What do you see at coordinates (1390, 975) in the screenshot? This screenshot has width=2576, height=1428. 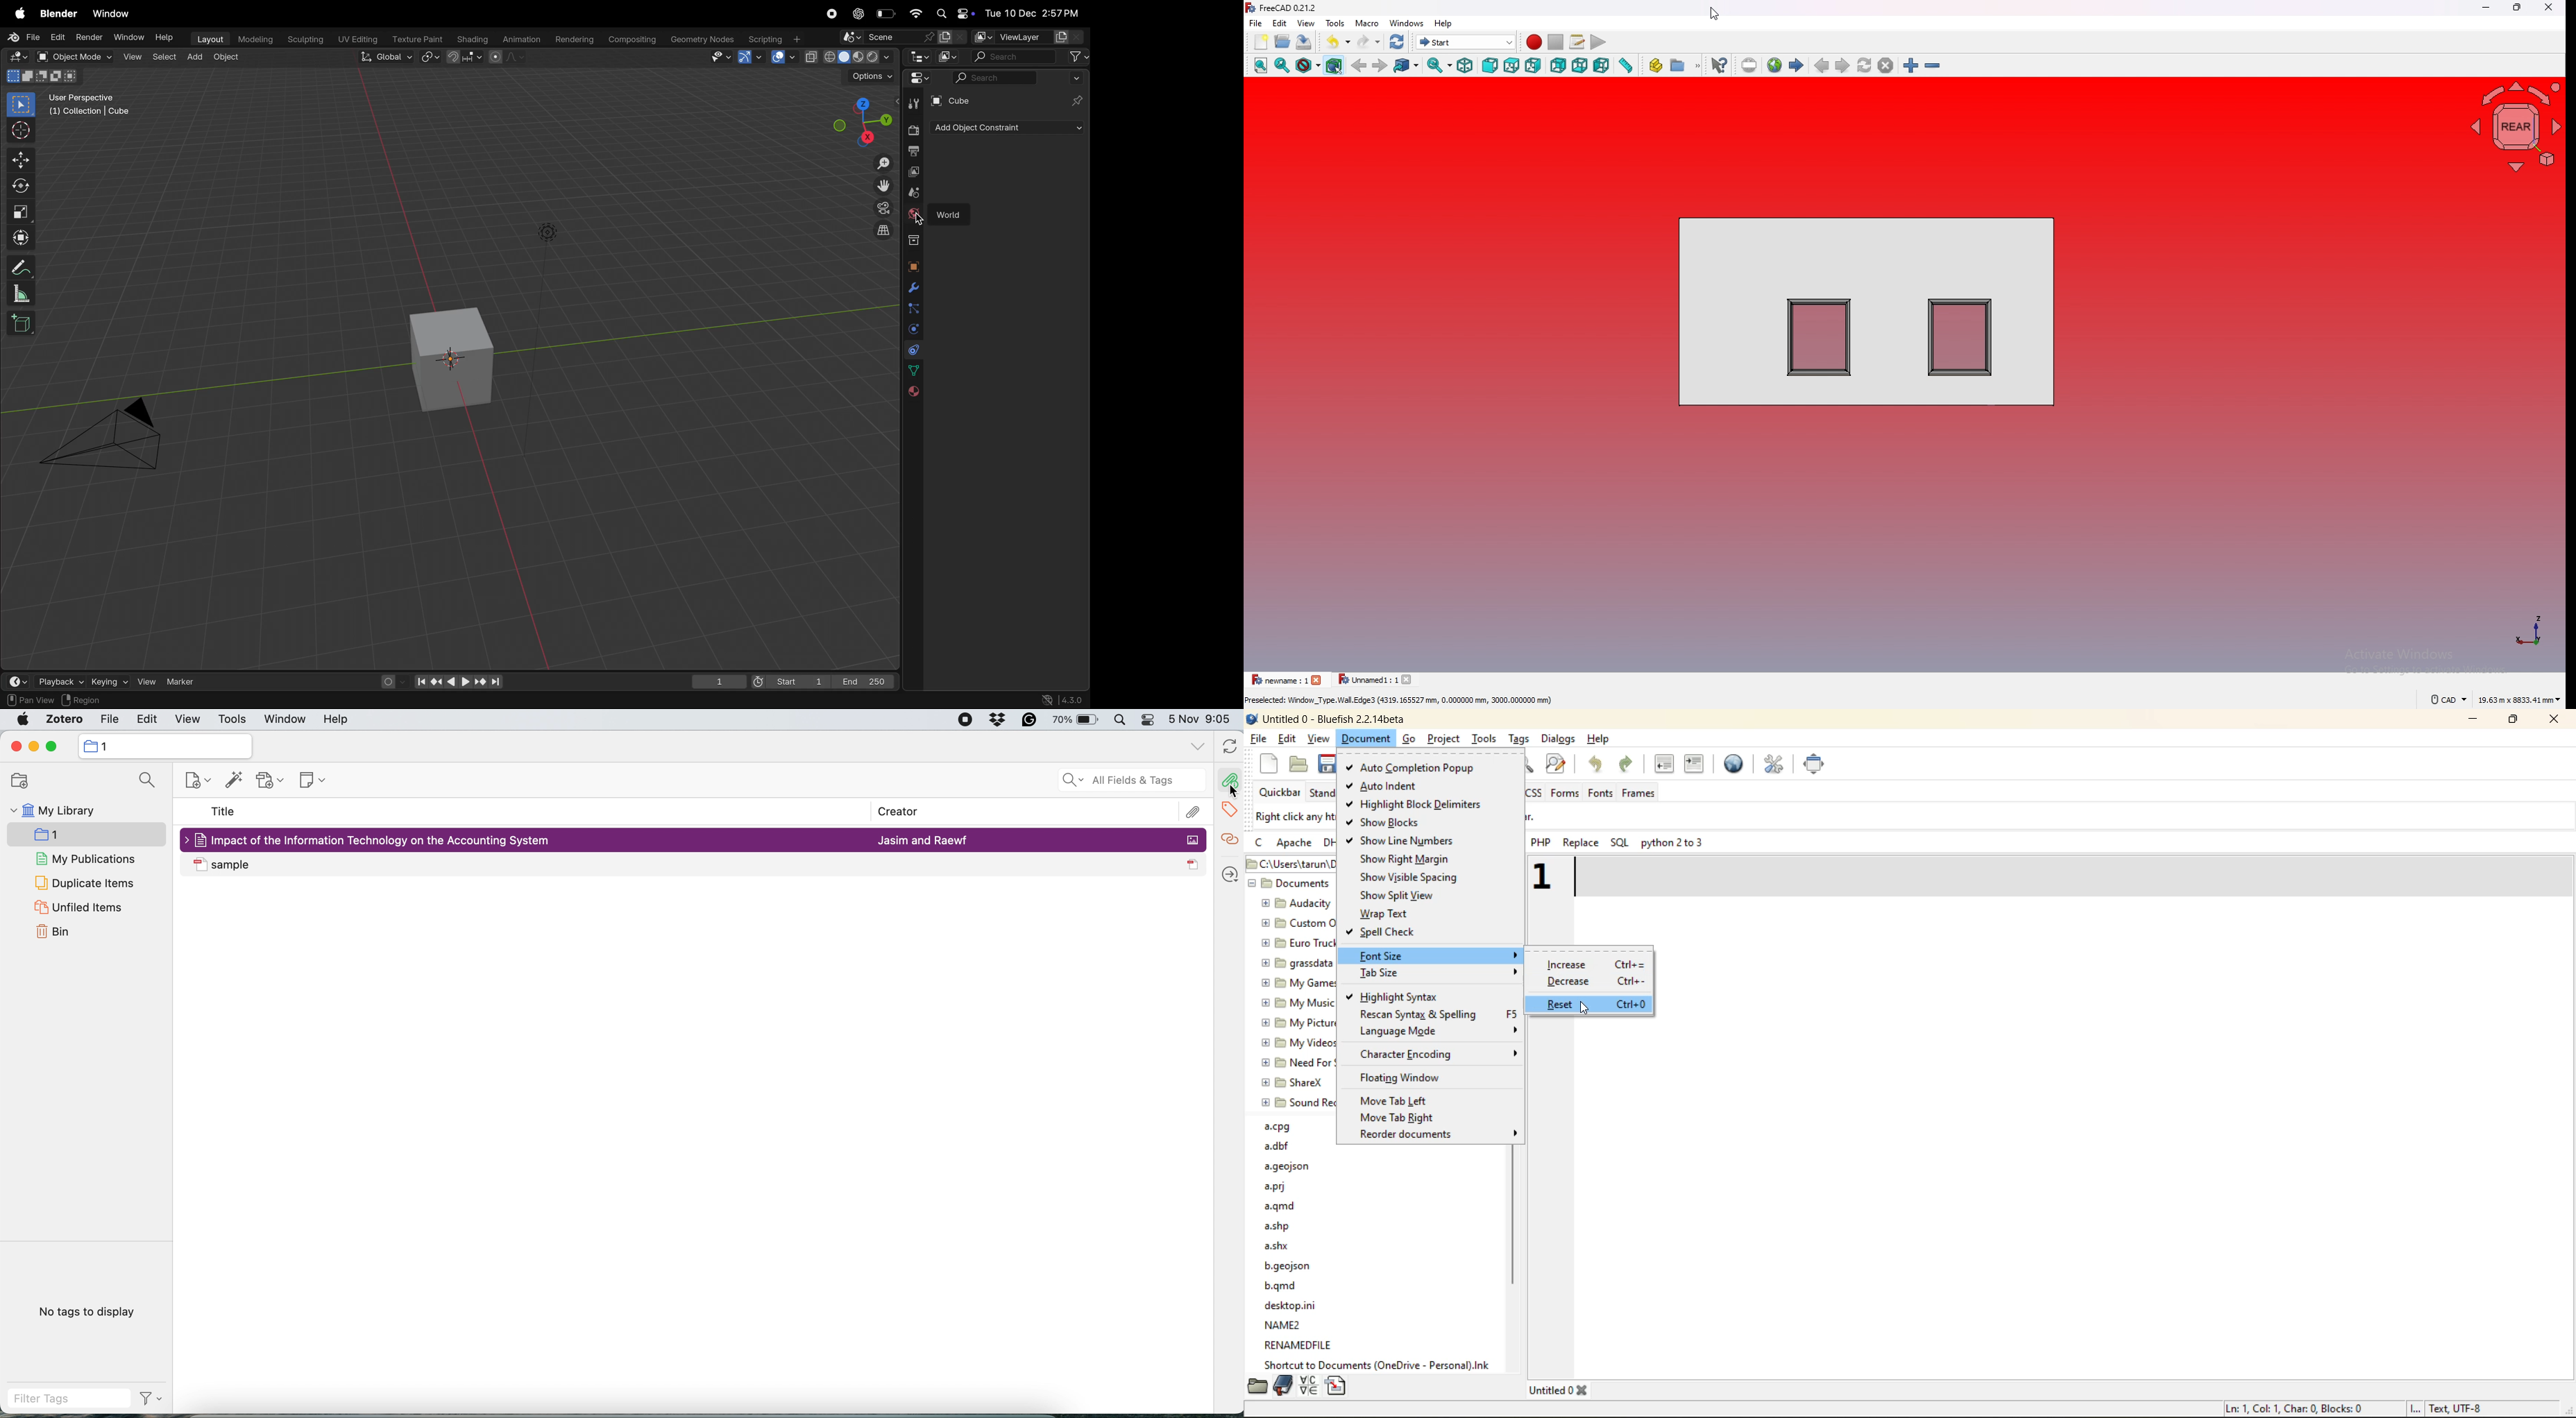 I see `tab size` at bounding box center [1390, 975].